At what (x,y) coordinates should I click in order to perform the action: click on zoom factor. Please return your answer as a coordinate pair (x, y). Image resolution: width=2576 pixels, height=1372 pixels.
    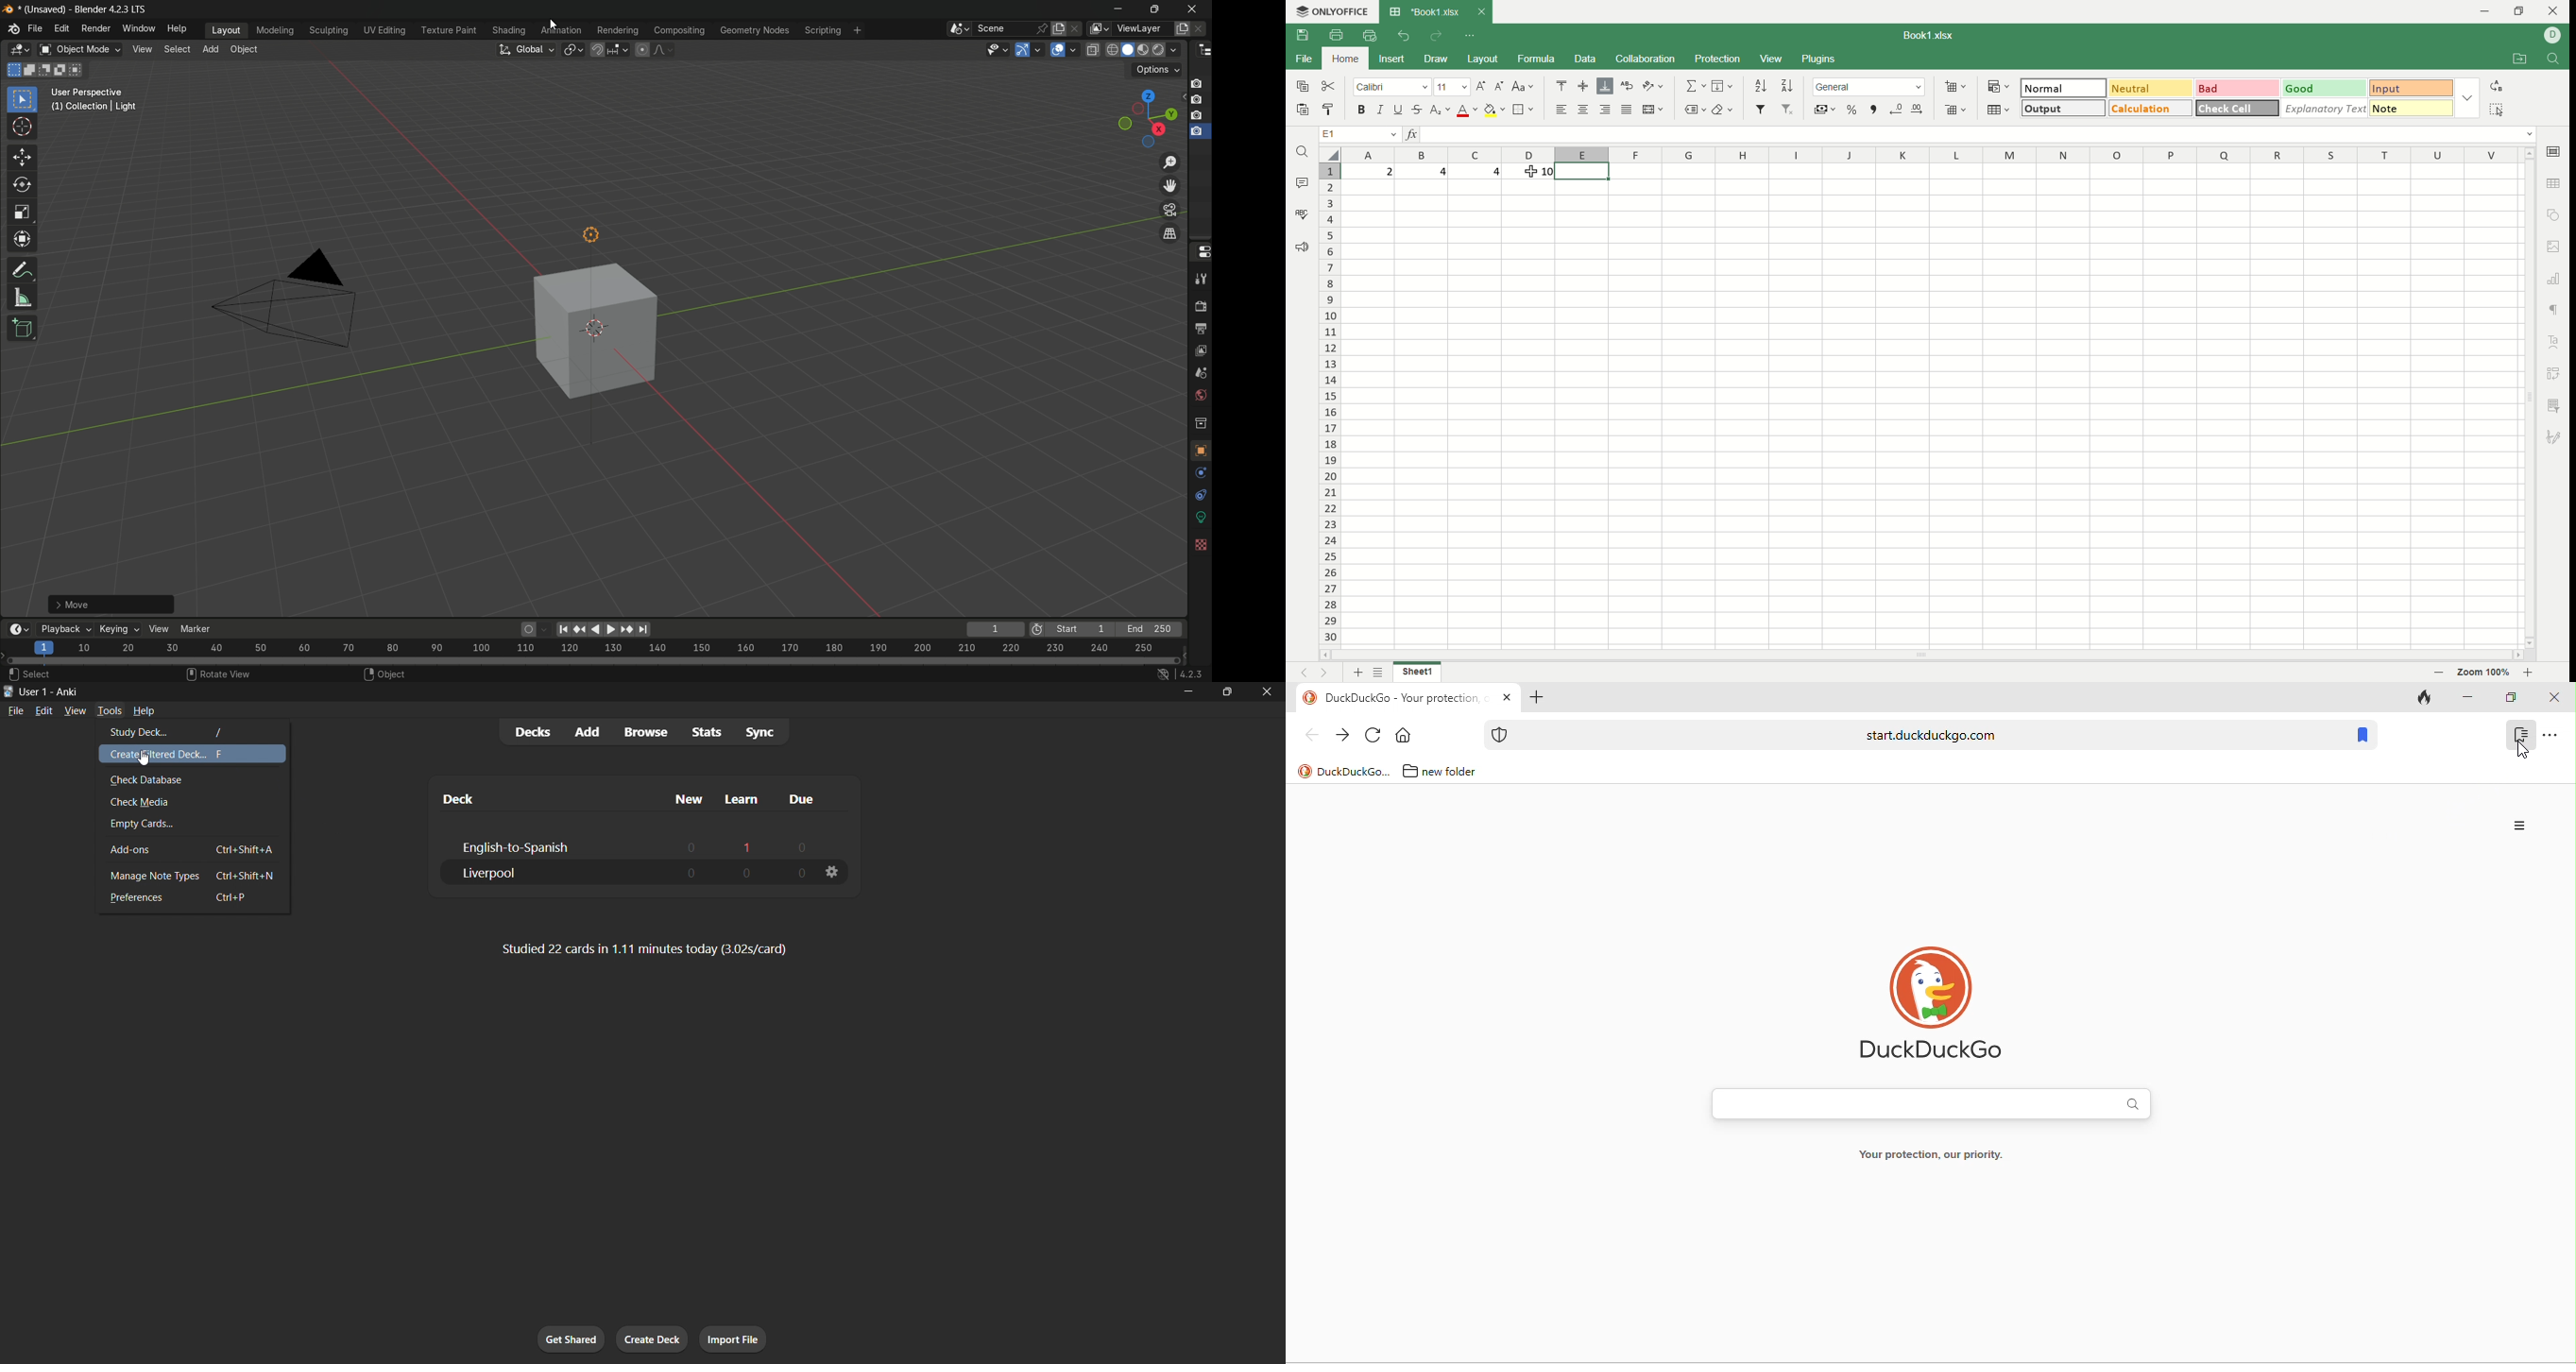
    Looking at the image, I should click on (2486, 673).